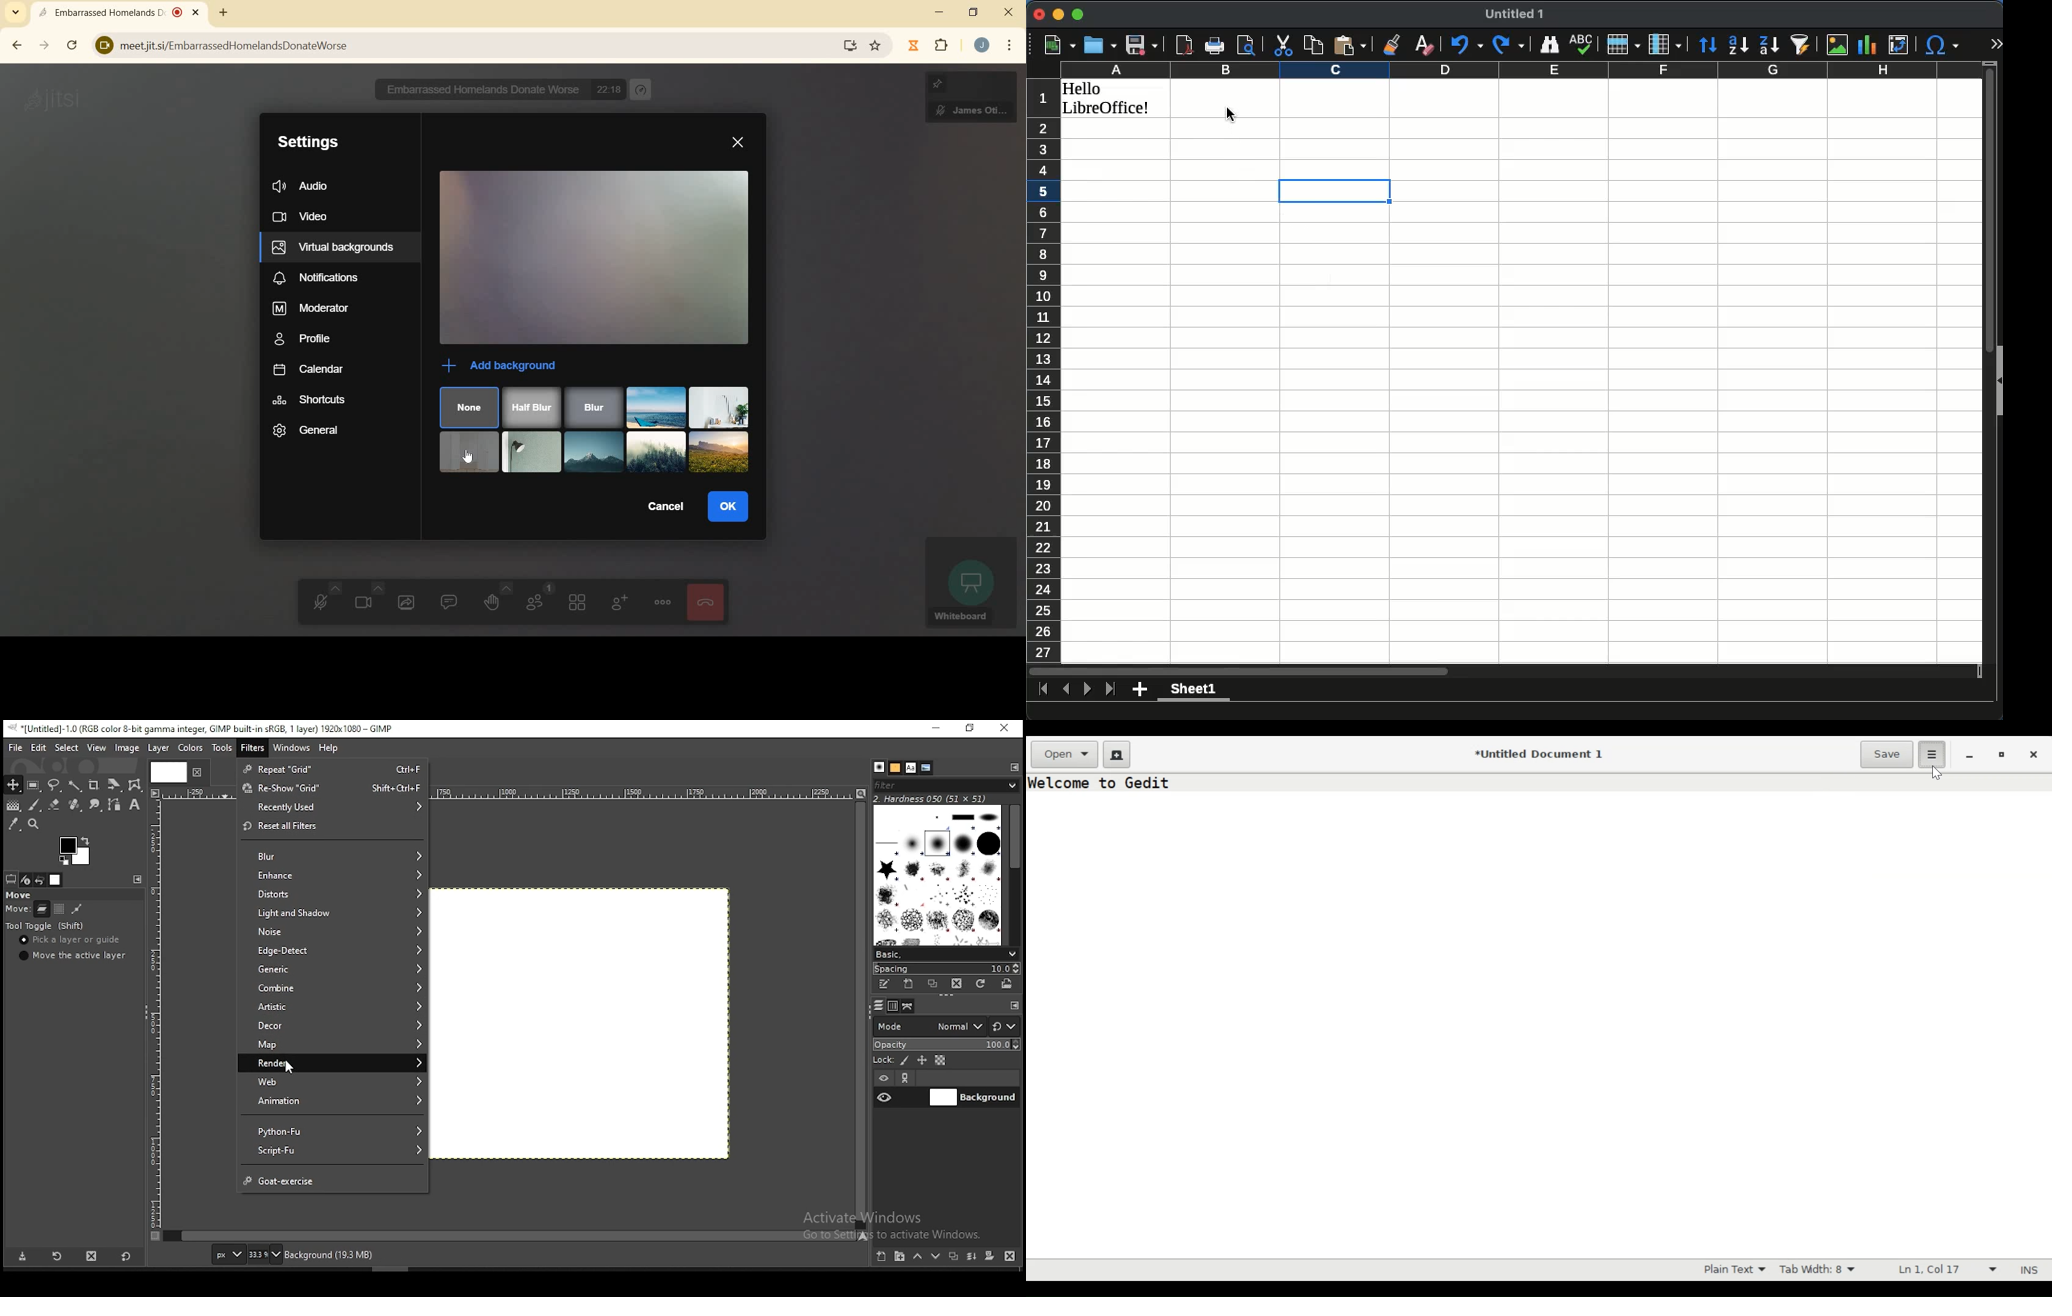  Describe the element at coordinates (883, 985) in the screenshot. I see `edit this brush` at that location.